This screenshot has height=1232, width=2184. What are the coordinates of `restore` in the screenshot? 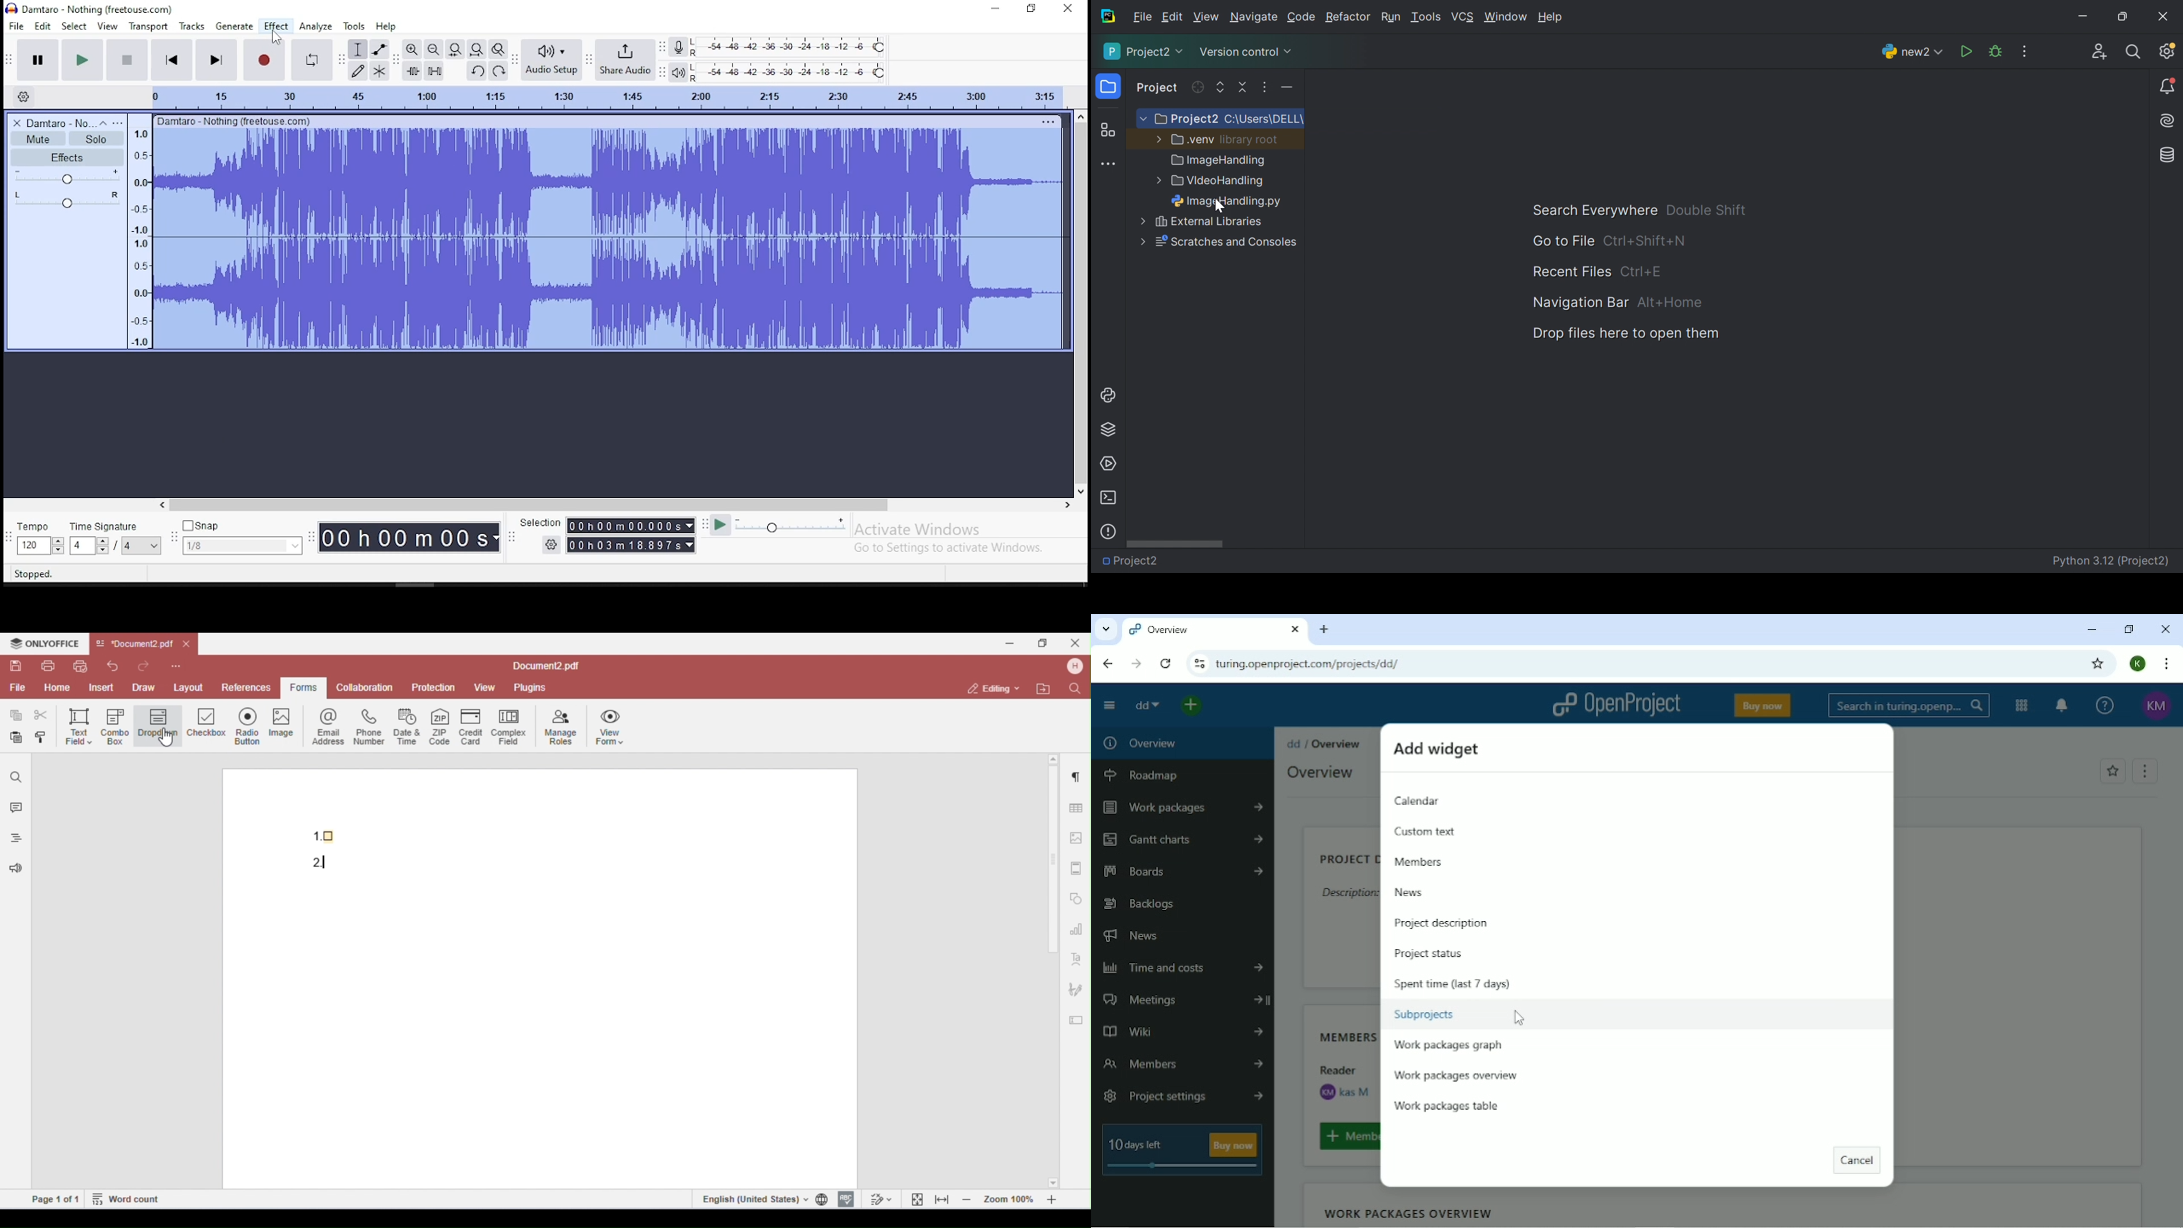 It's located at (1034, 8).